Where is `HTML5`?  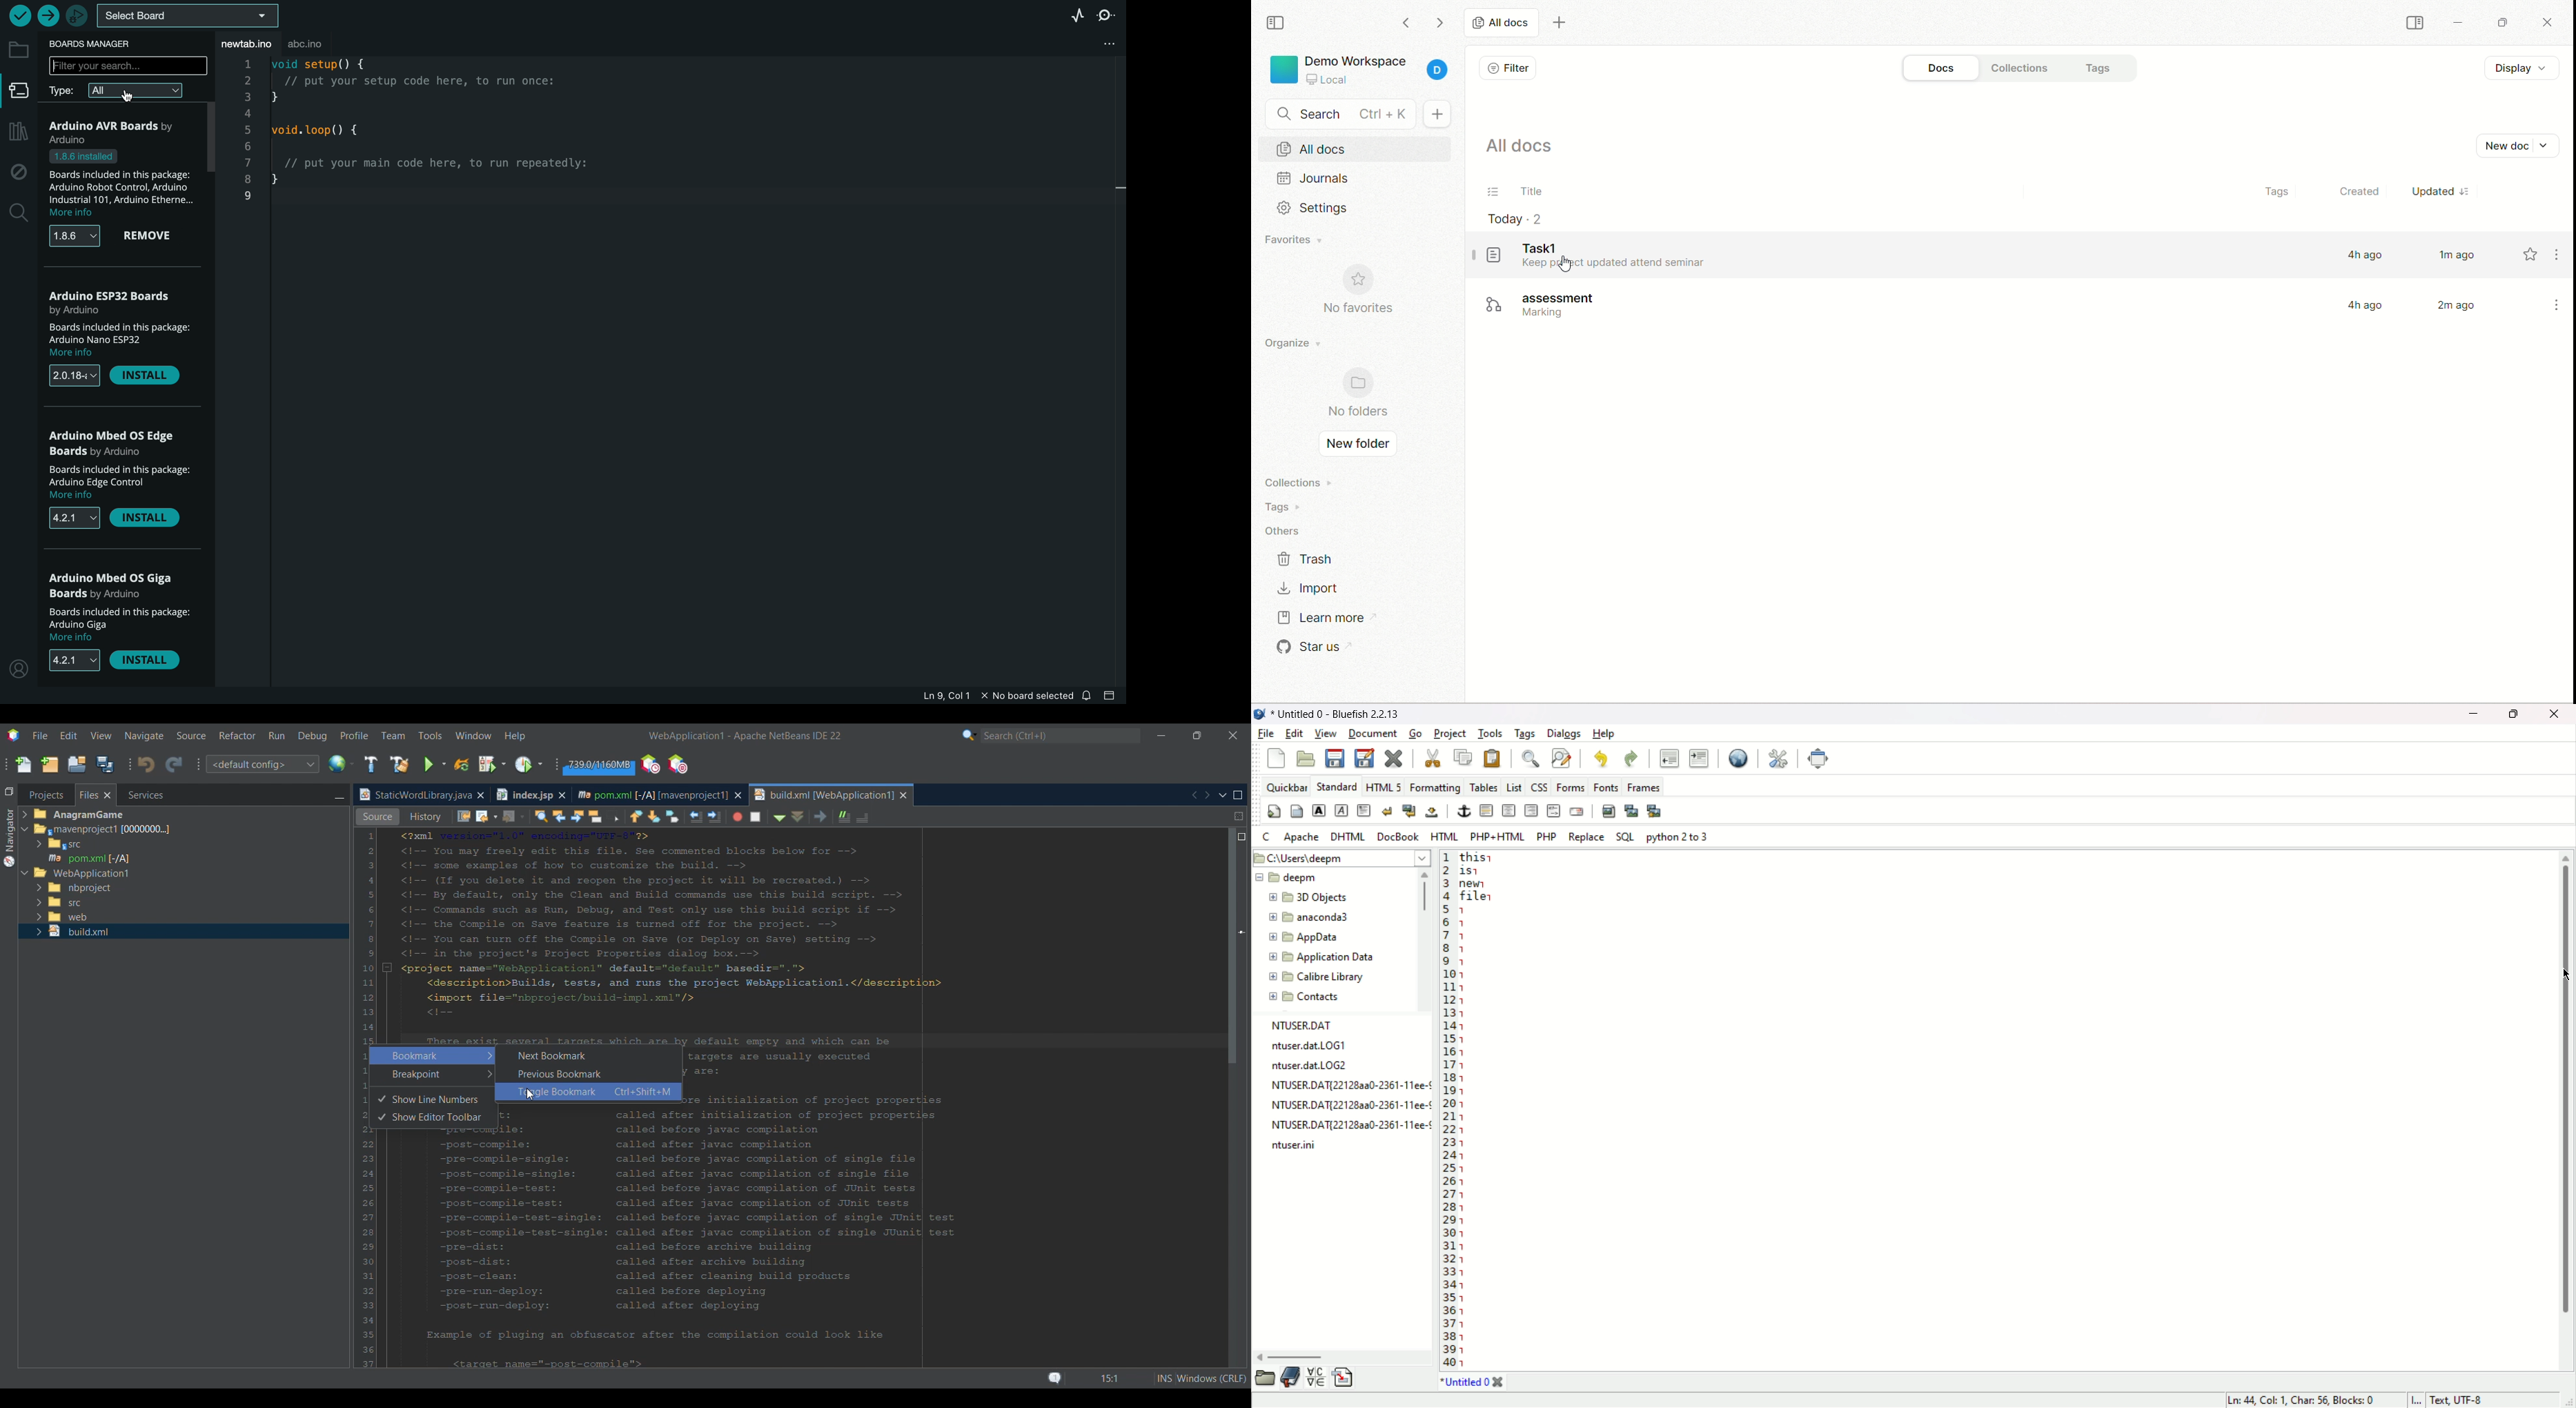 HTML5 is located at coordinates (1383, 788).